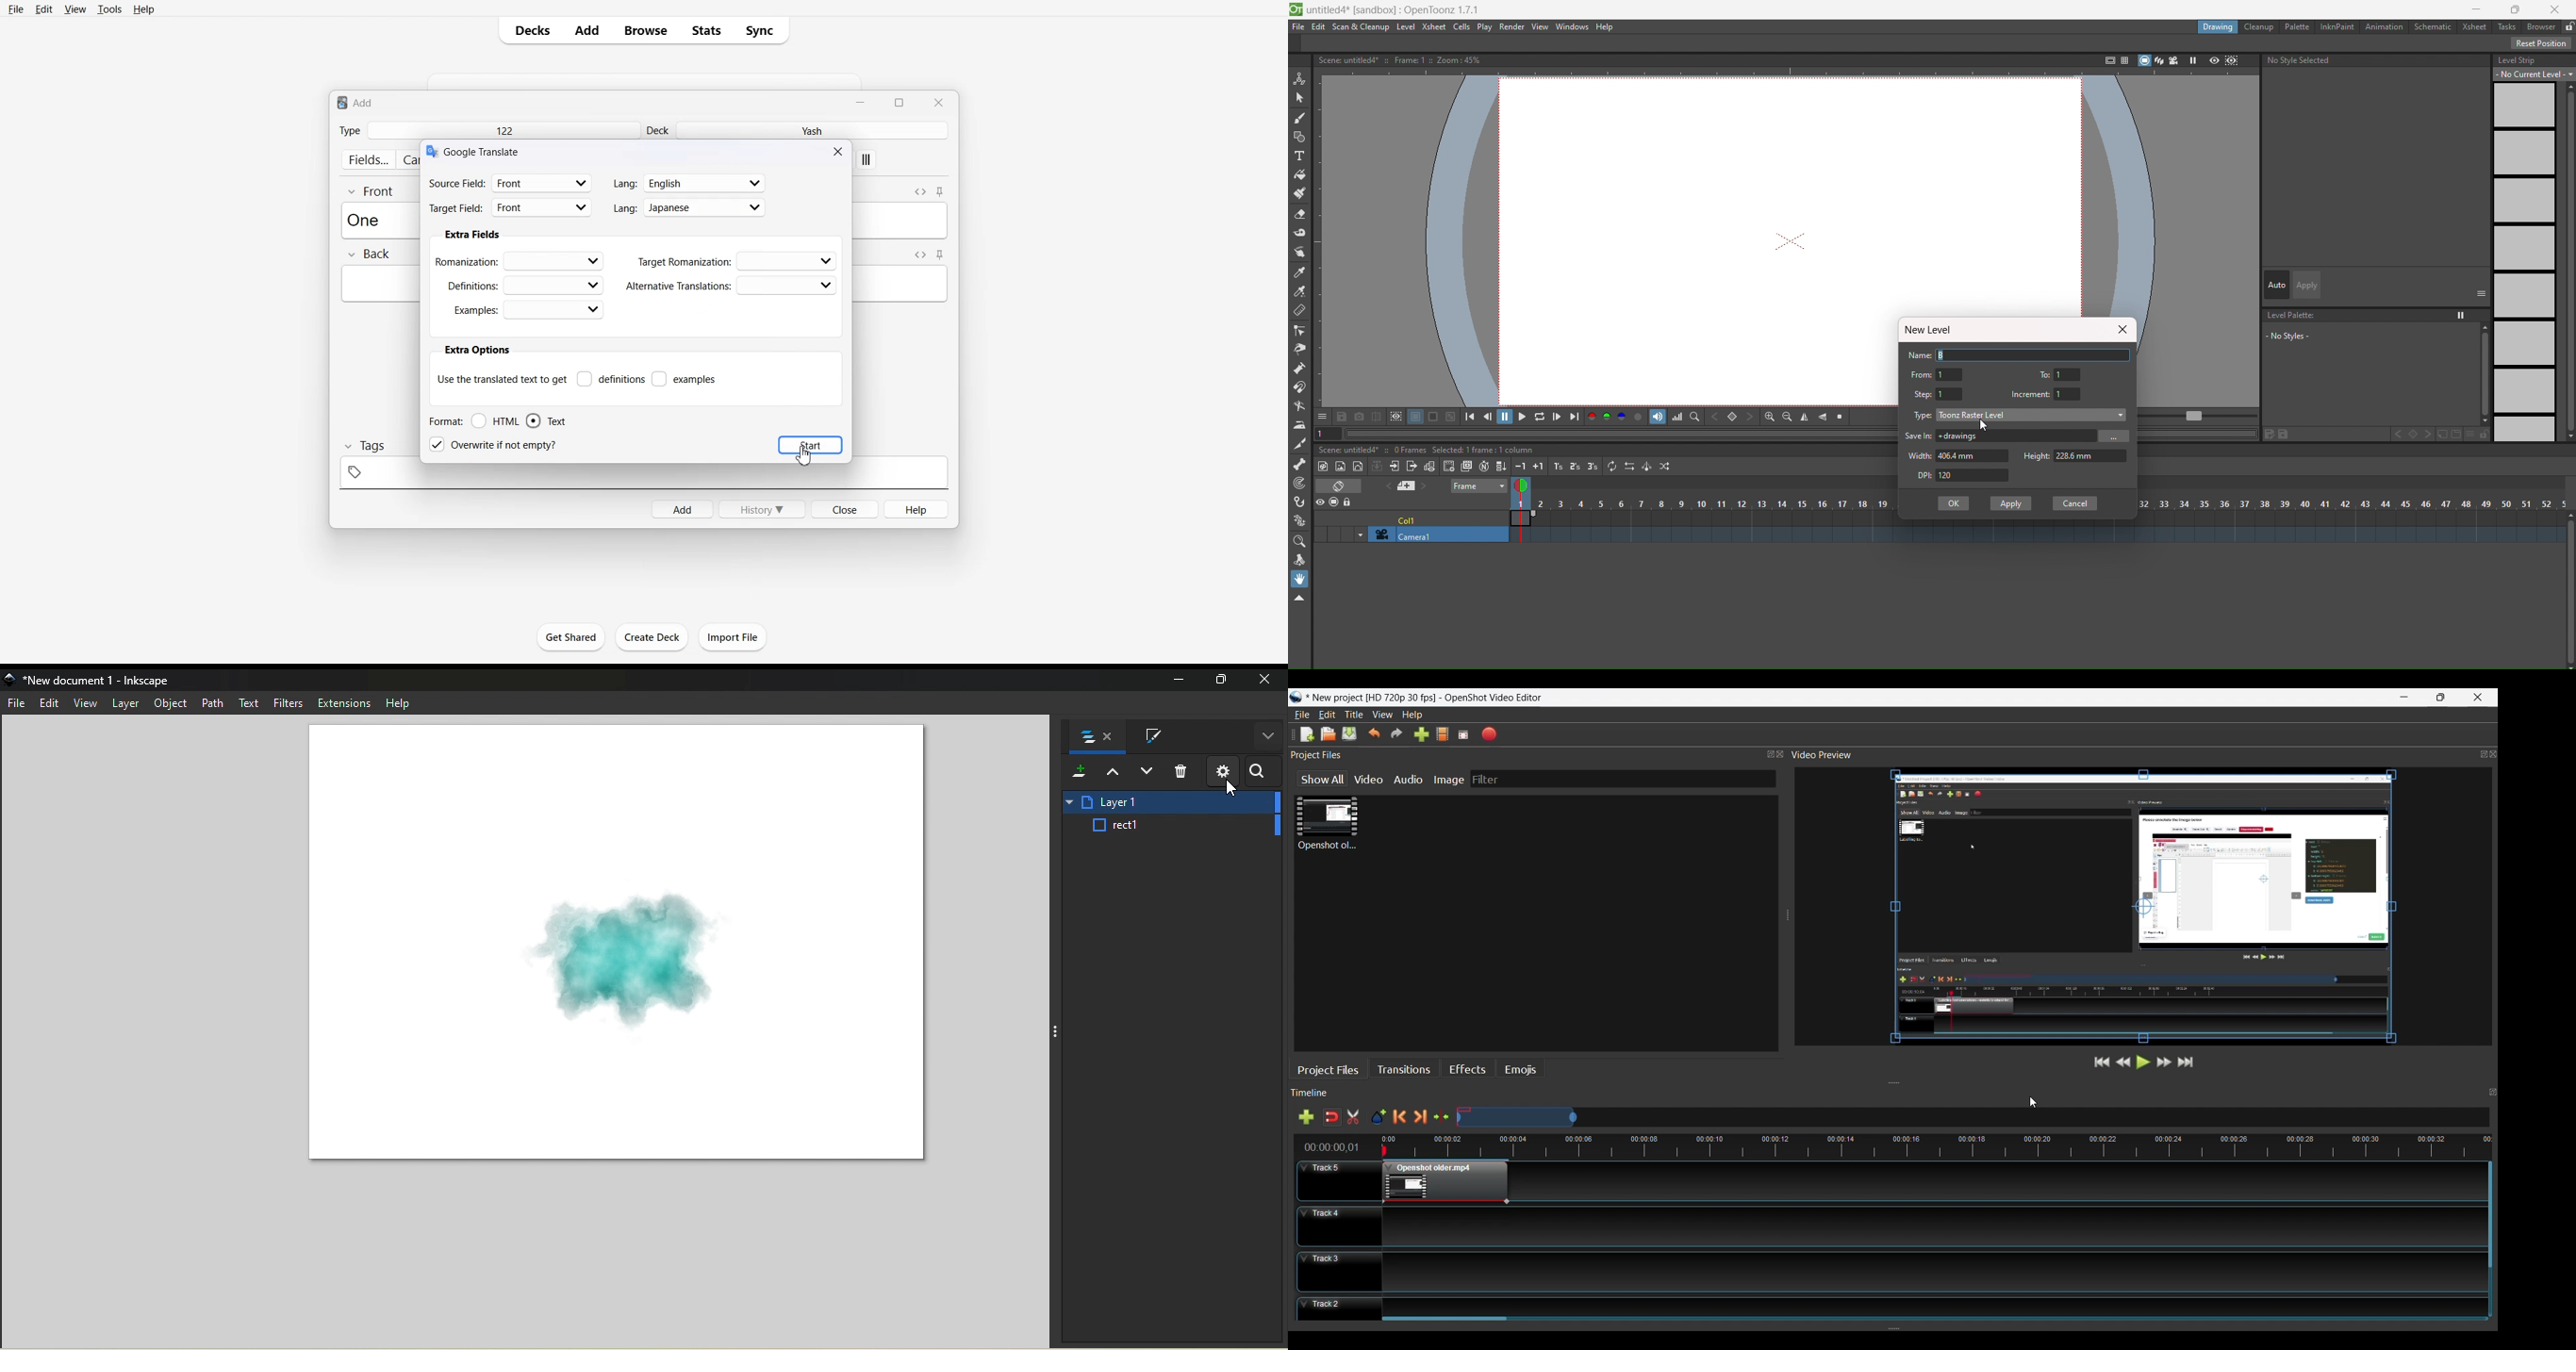 The image size is (2576, 1372). What do you see at coordinates (1920, 355) in the screenshot?
I see `name` at bounding box center [1920, 355].